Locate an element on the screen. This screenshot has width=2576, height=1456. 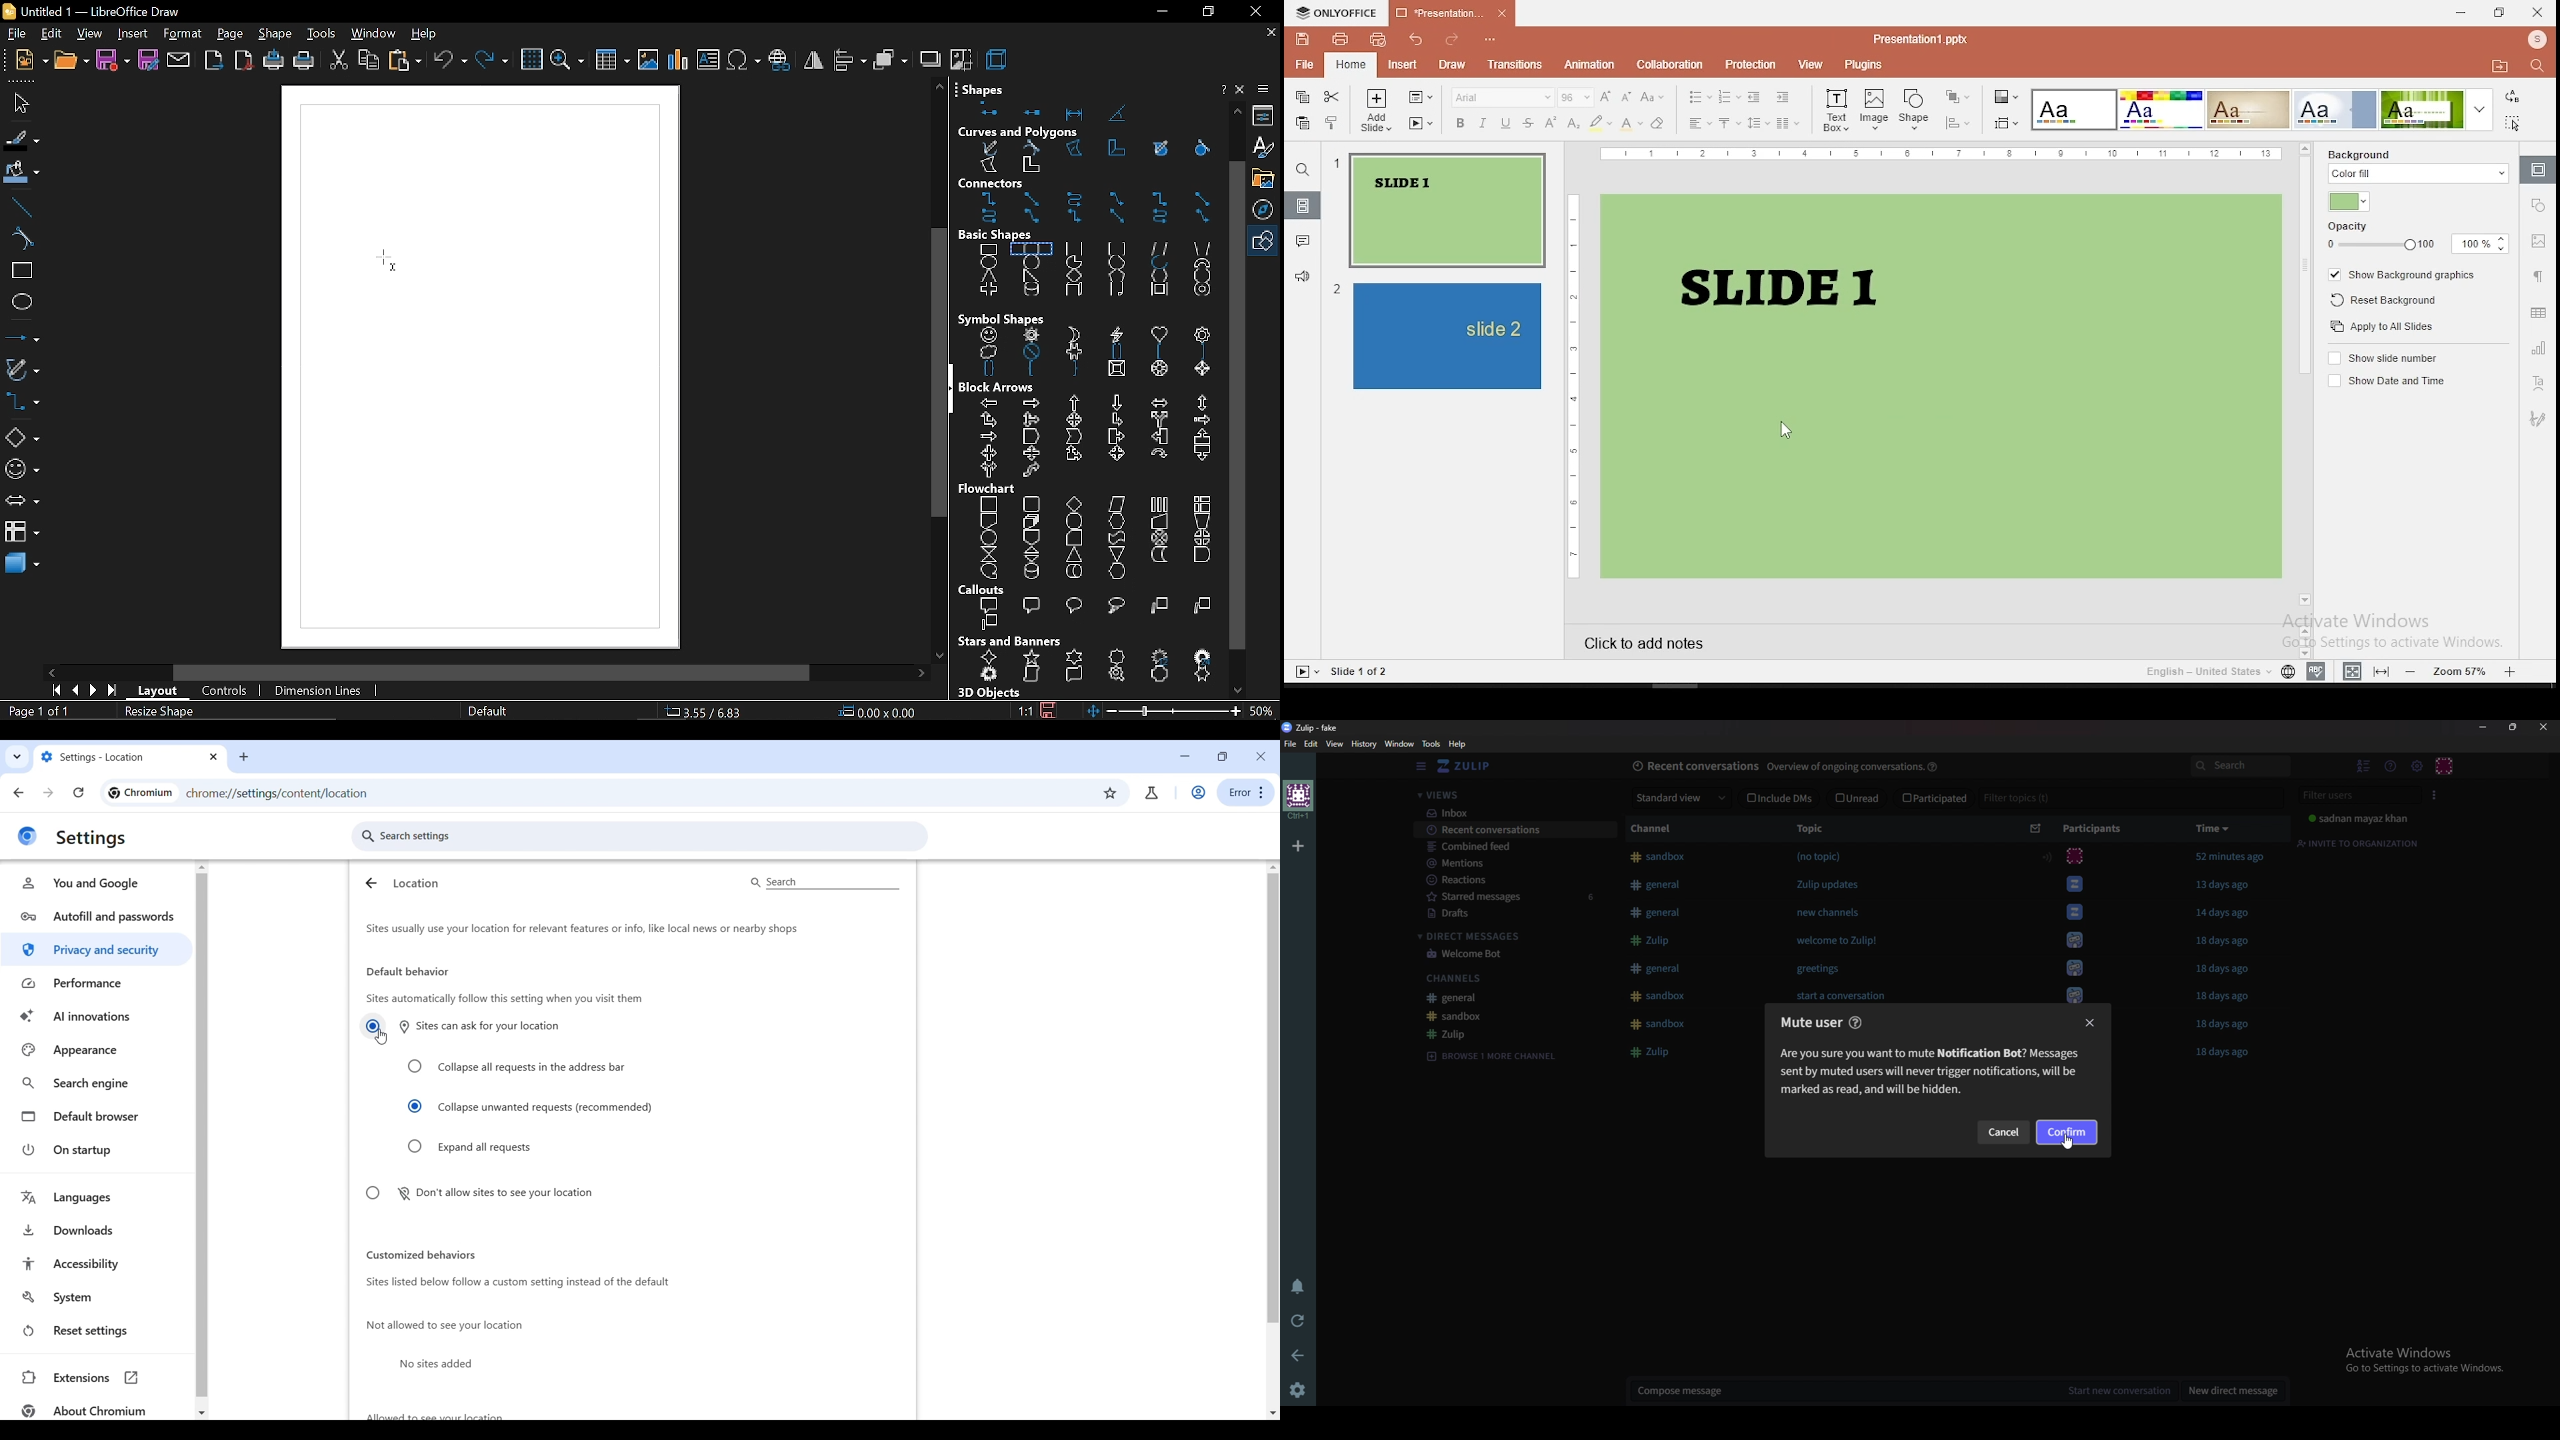
icon is located at coordinates (2076, 884).